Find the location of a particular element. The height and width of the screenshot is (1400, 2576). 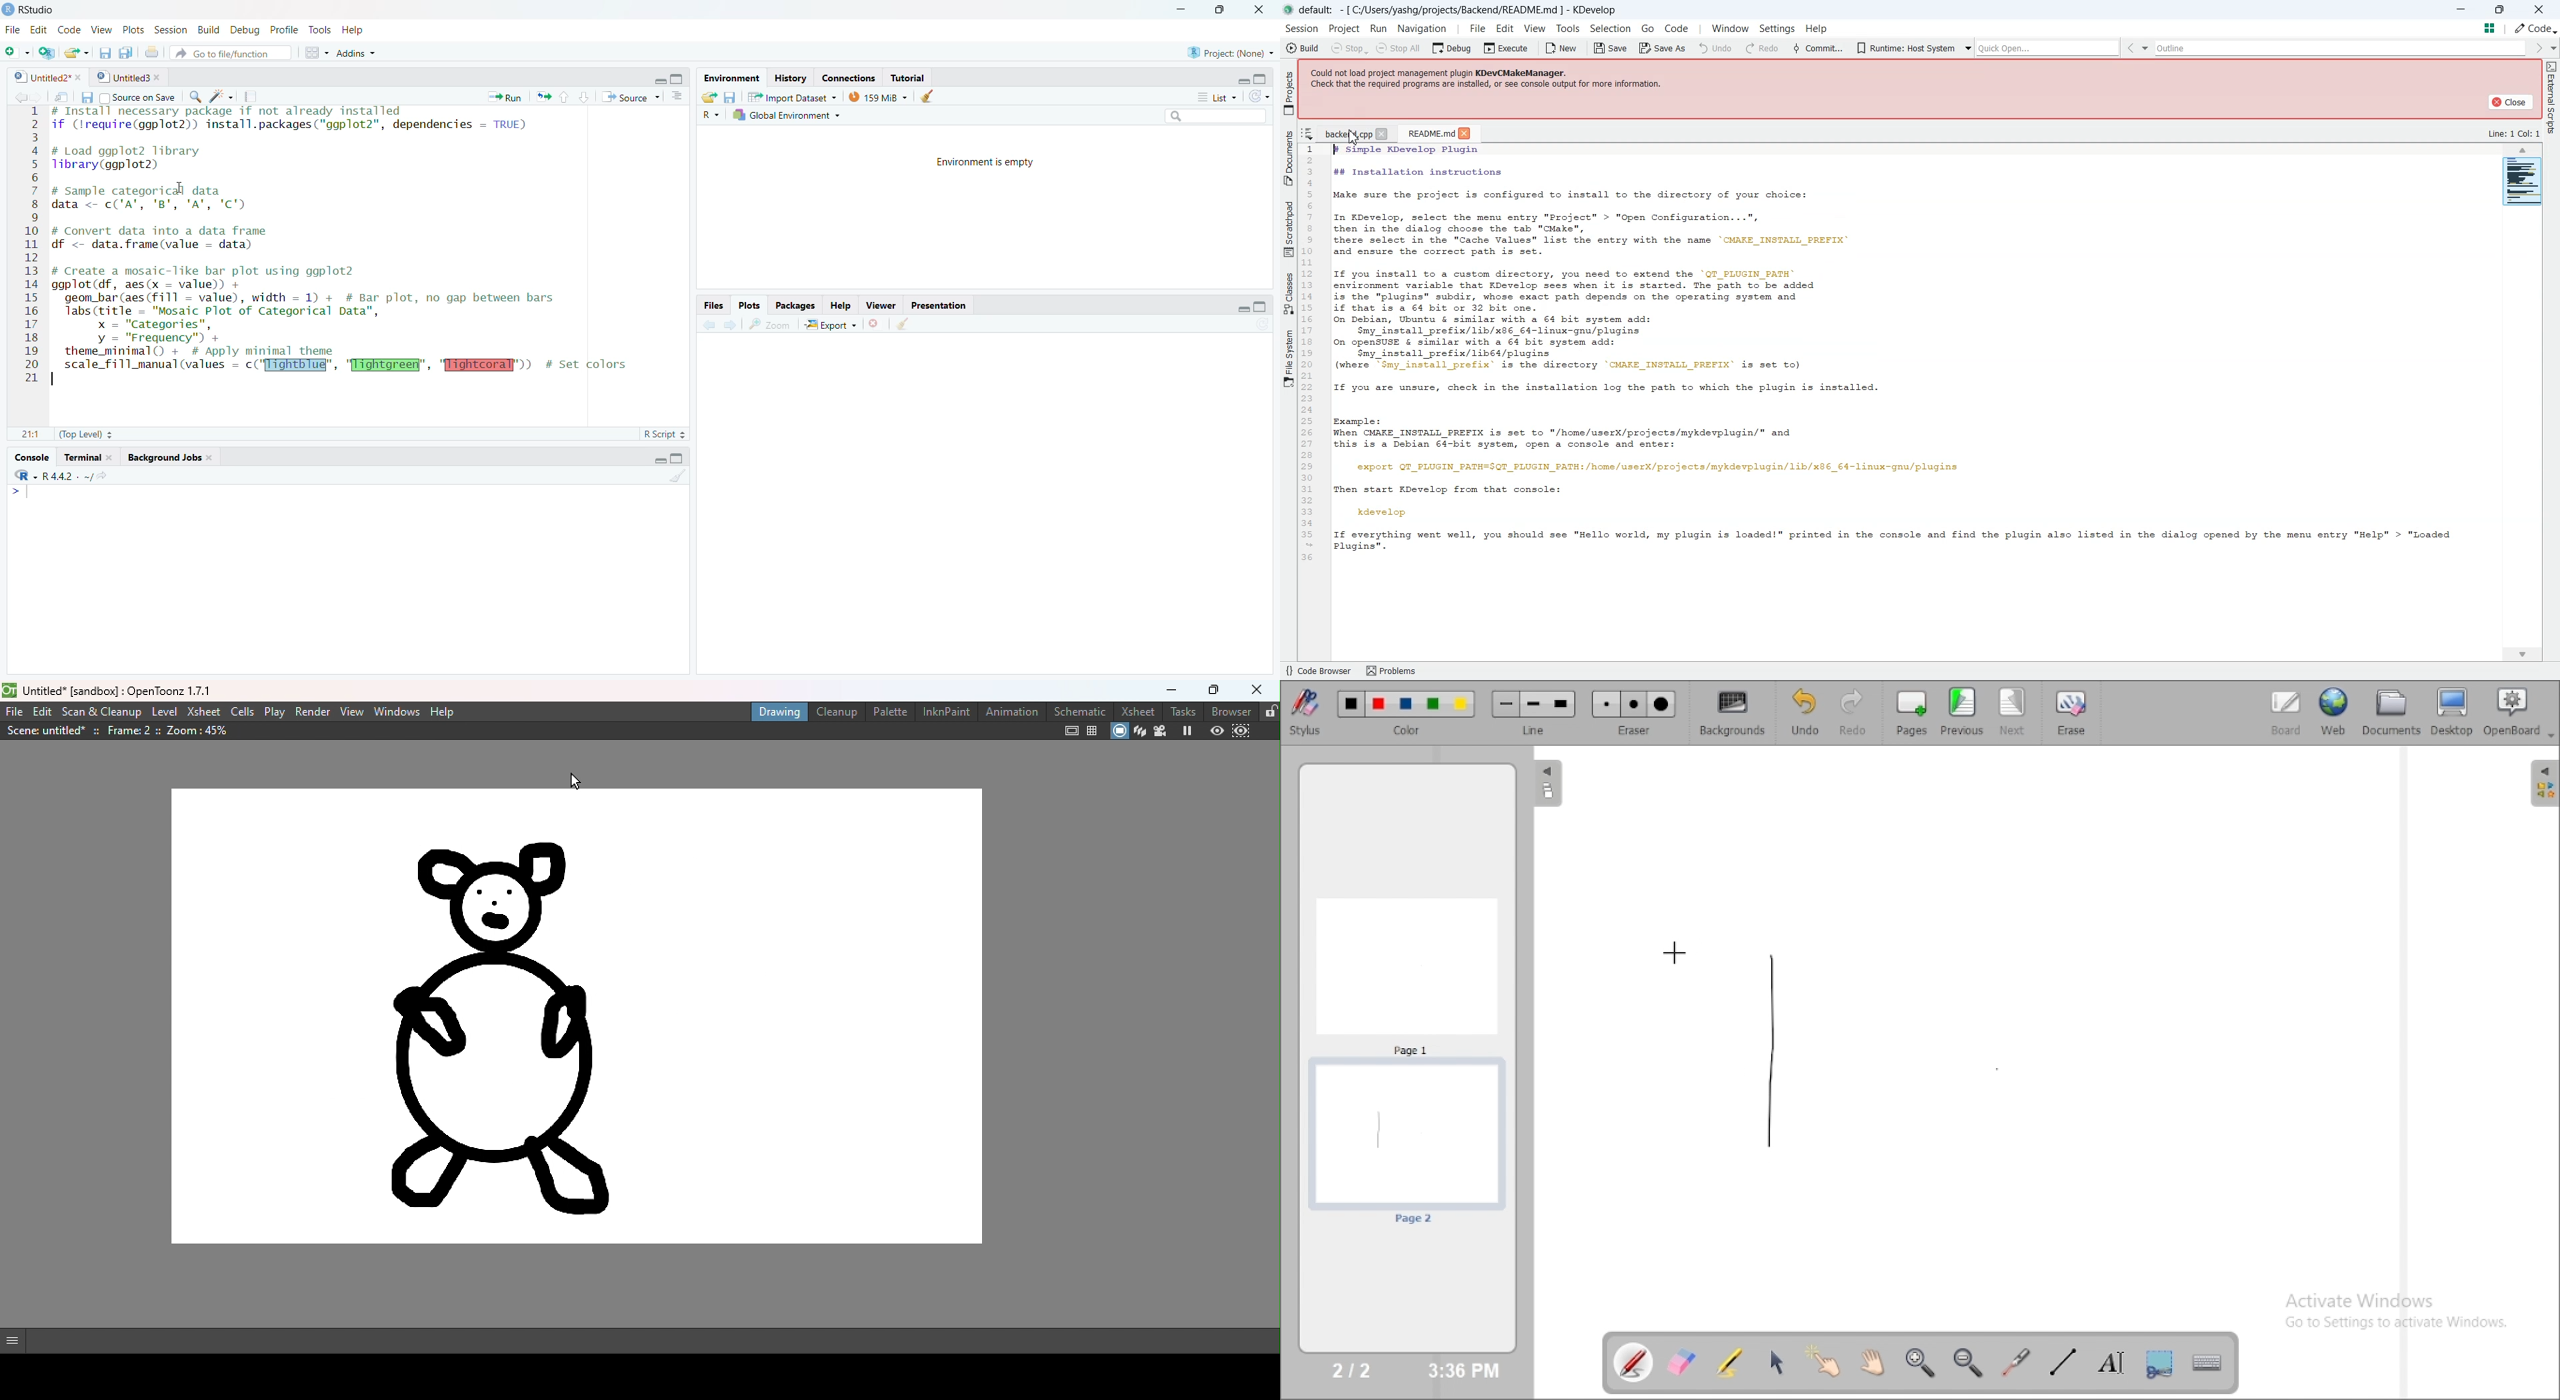

Restore Down is located at coordinates (1226, 10).